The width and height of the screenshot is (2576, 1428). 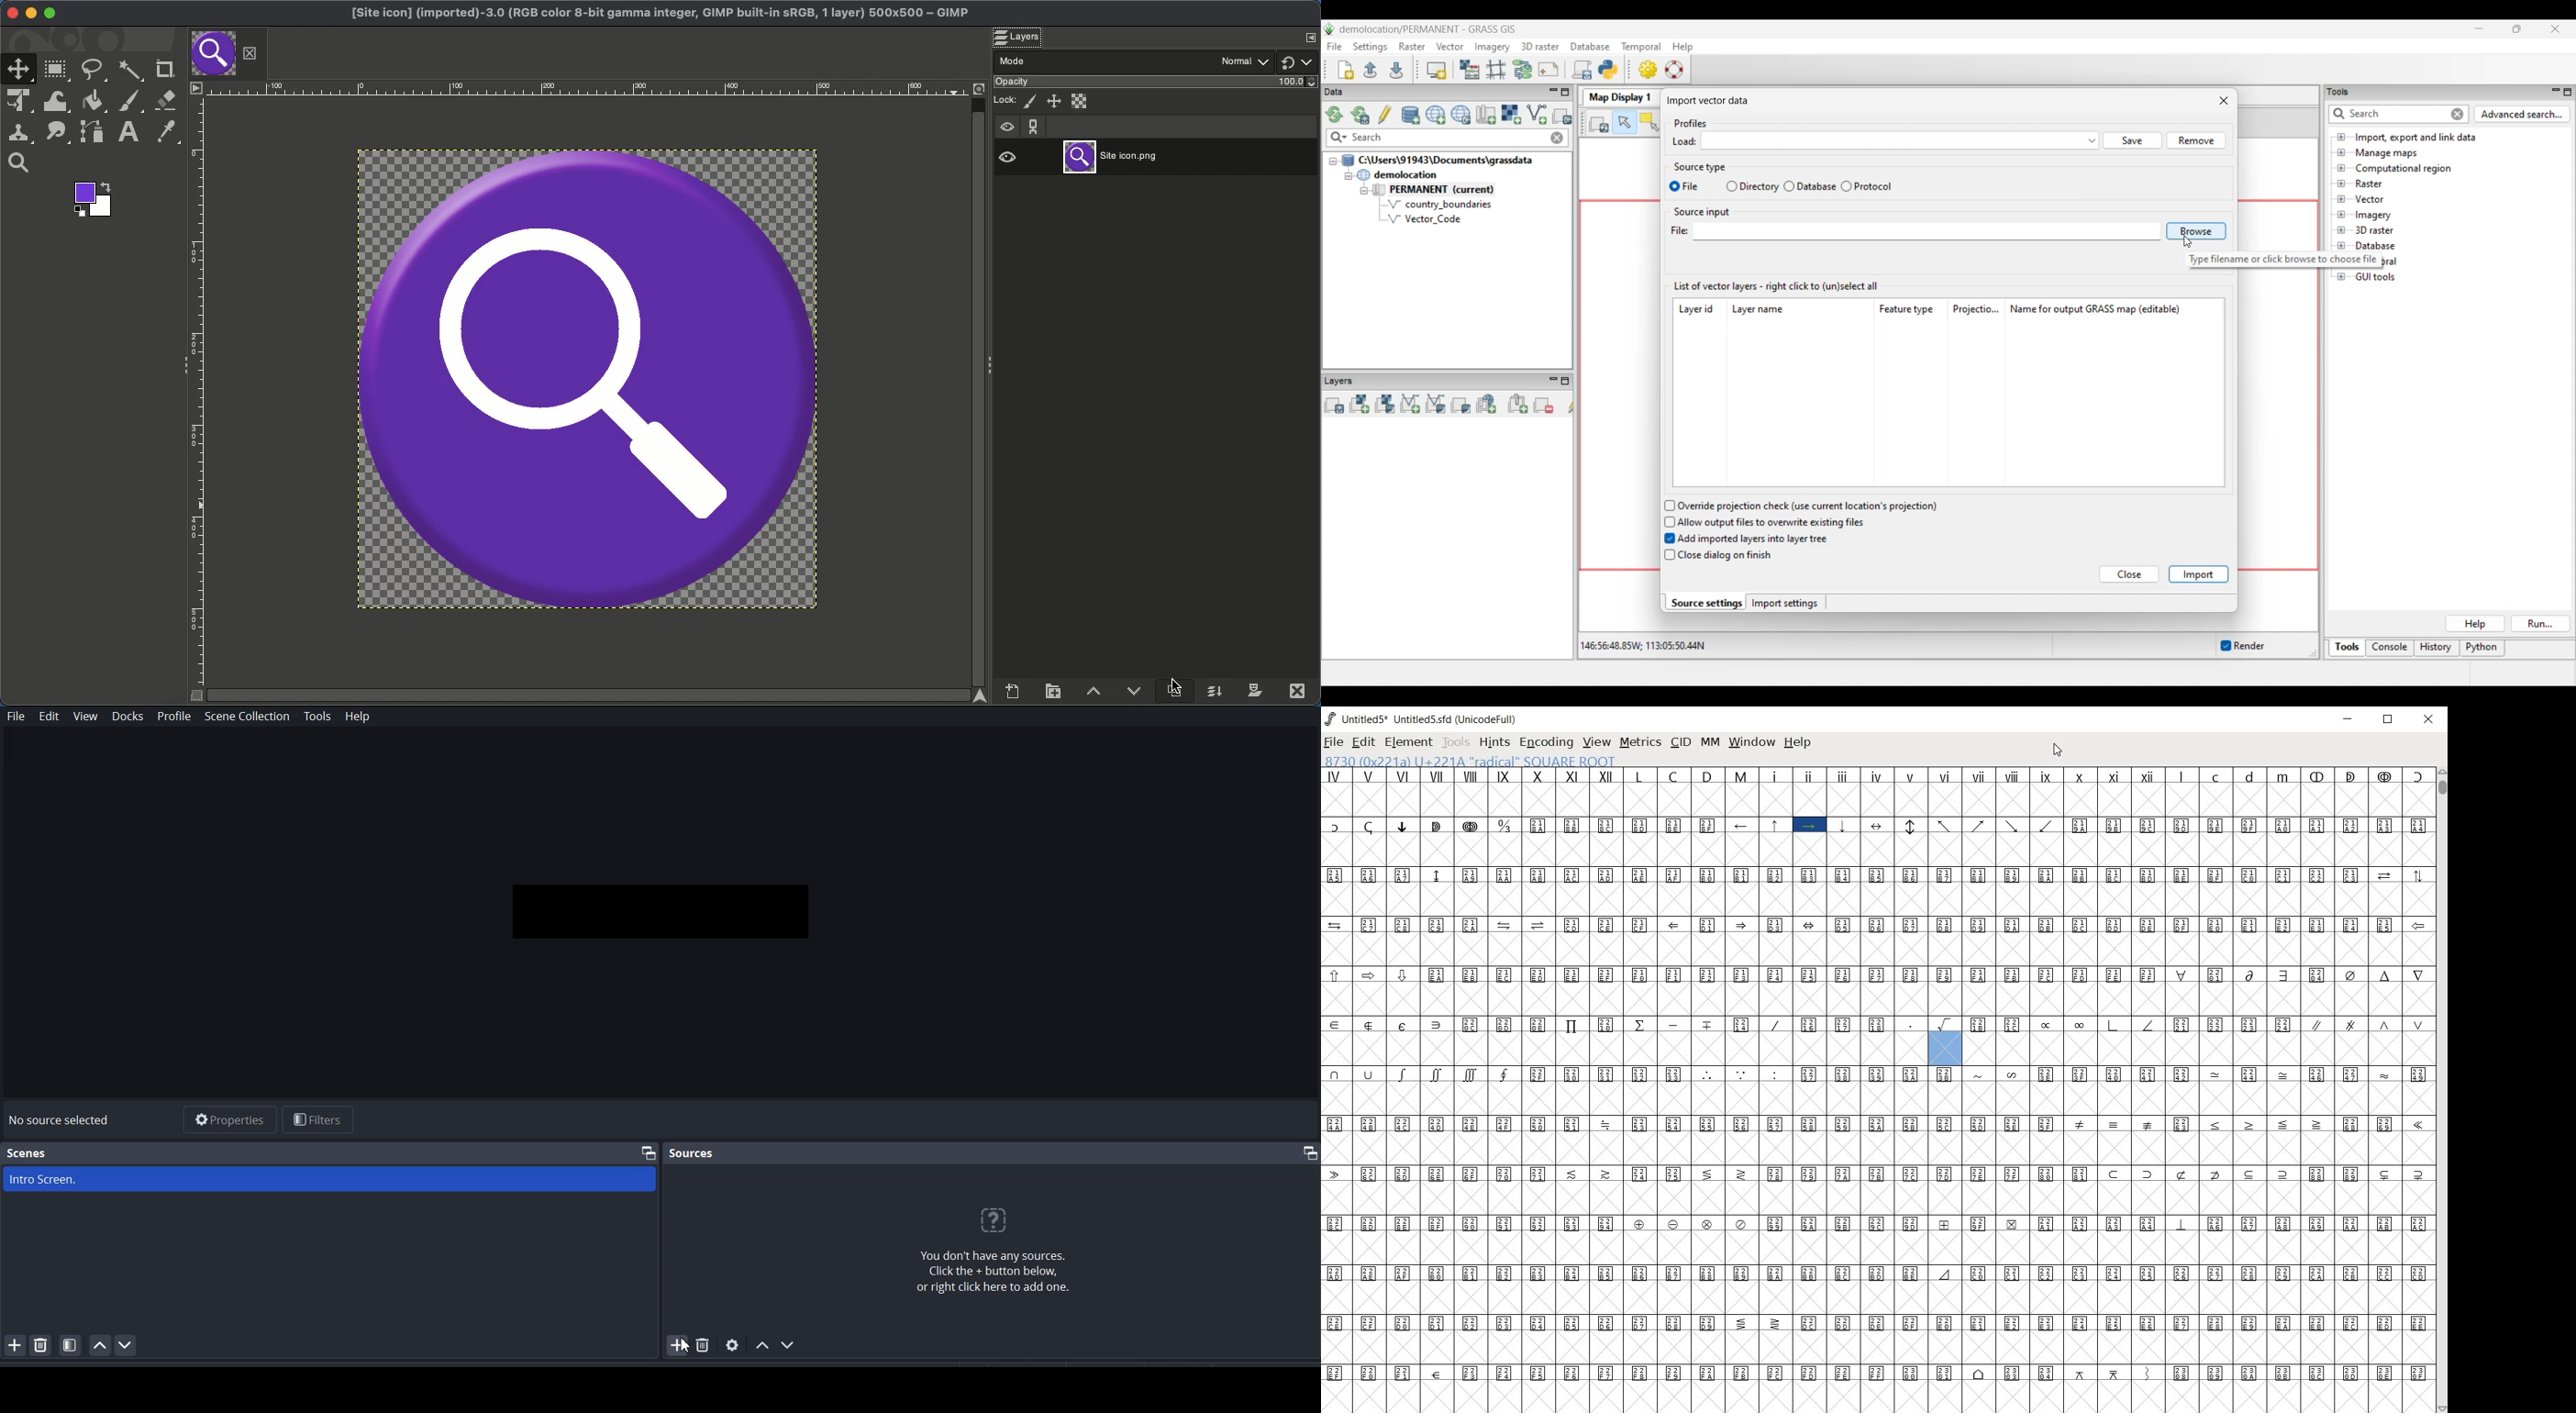 What do you see at coordinates (1947, 1040) in the screenshot?
I see `8730 (0x221a) U+221A "radical" SQUARE ROOT` at bounding box center [1947, 1040].